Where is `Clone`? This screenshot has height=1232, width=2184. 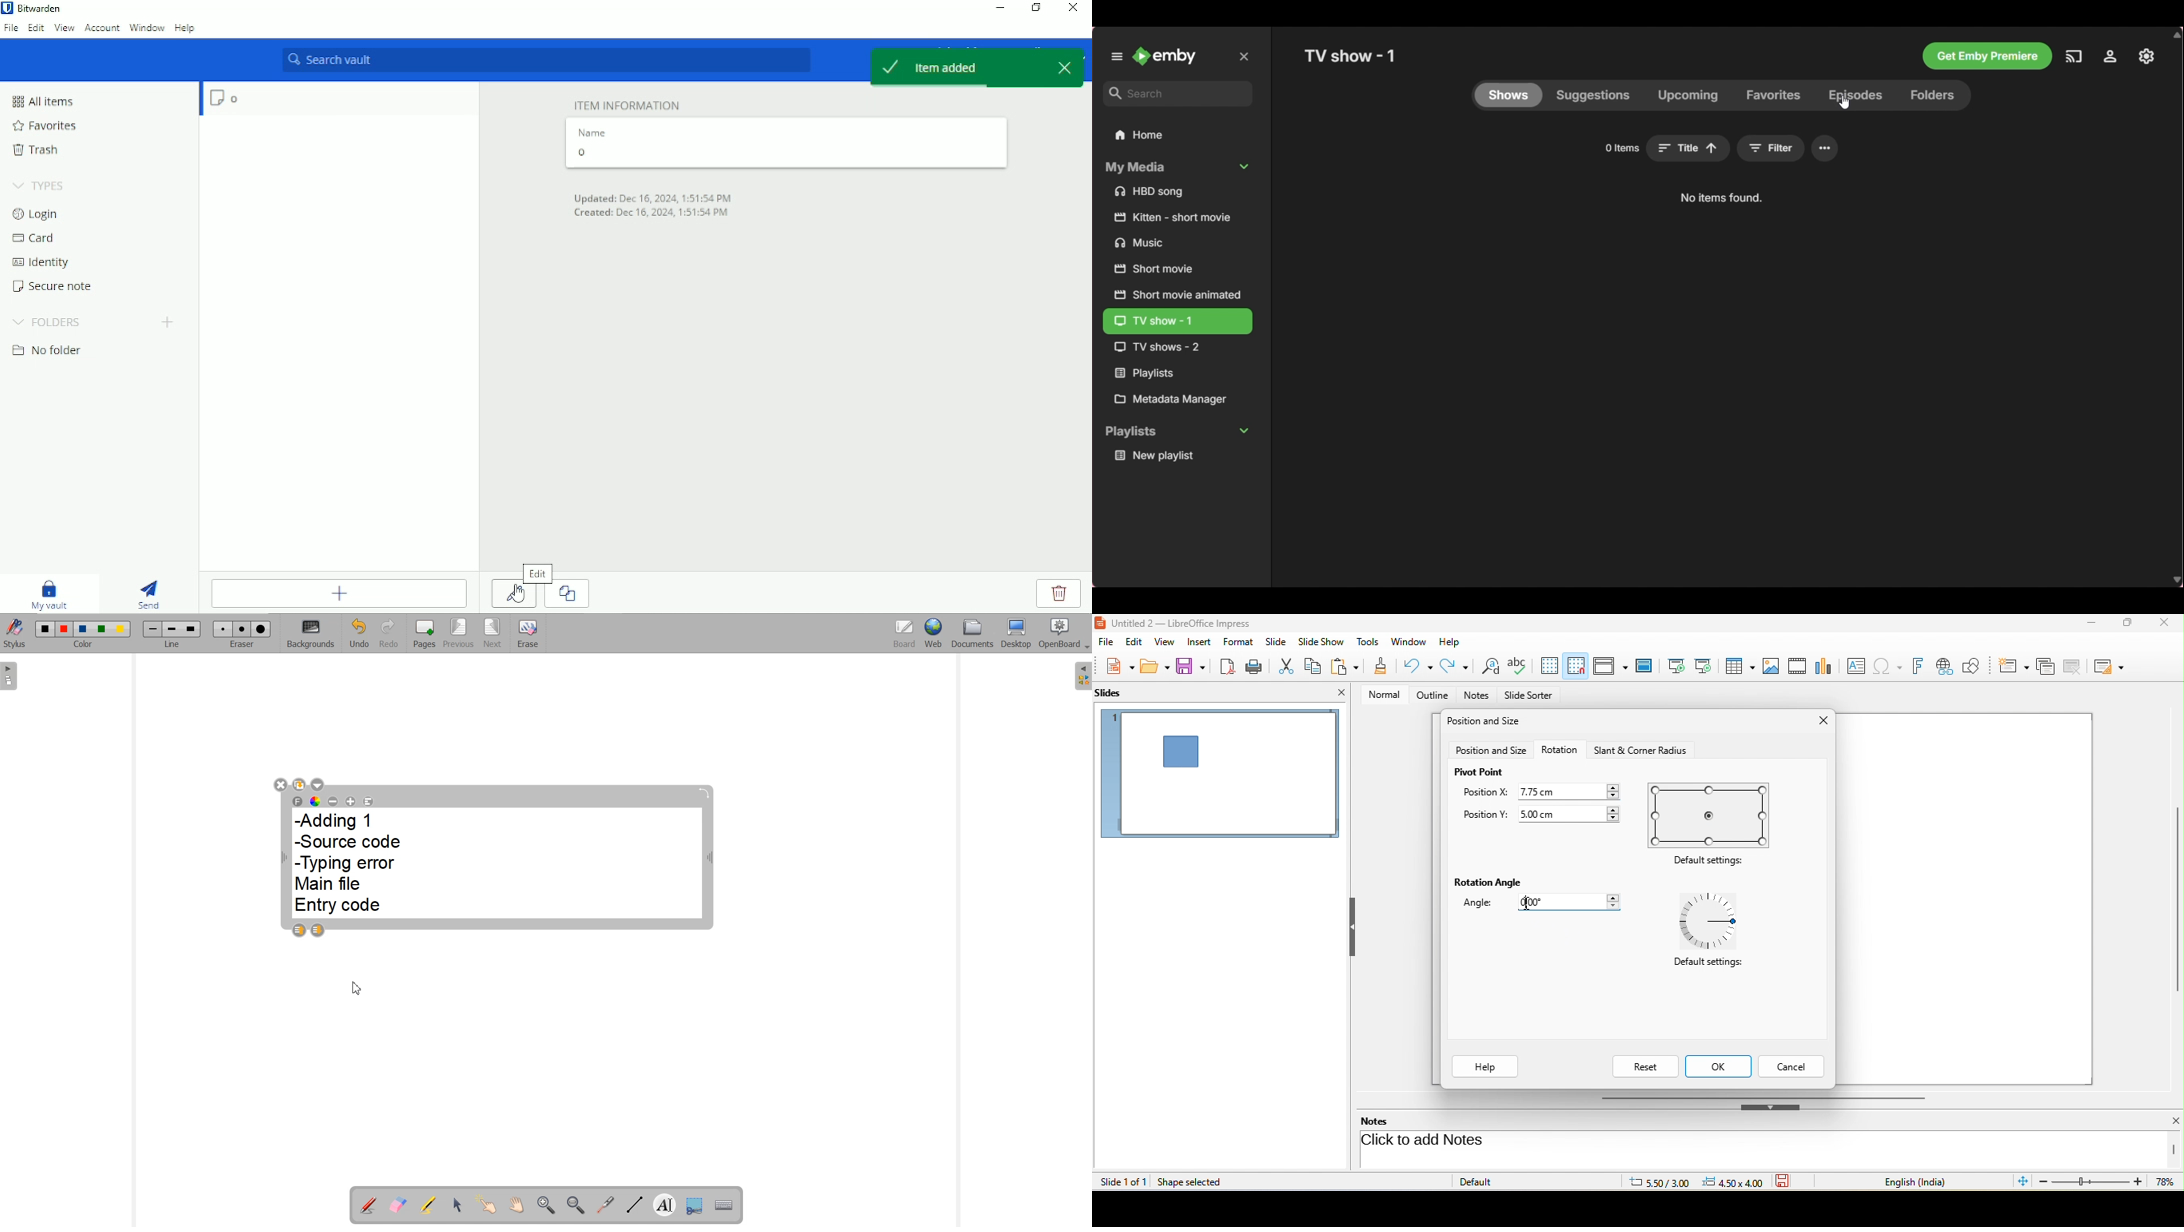
Clone is located at coordinates (572, 592).